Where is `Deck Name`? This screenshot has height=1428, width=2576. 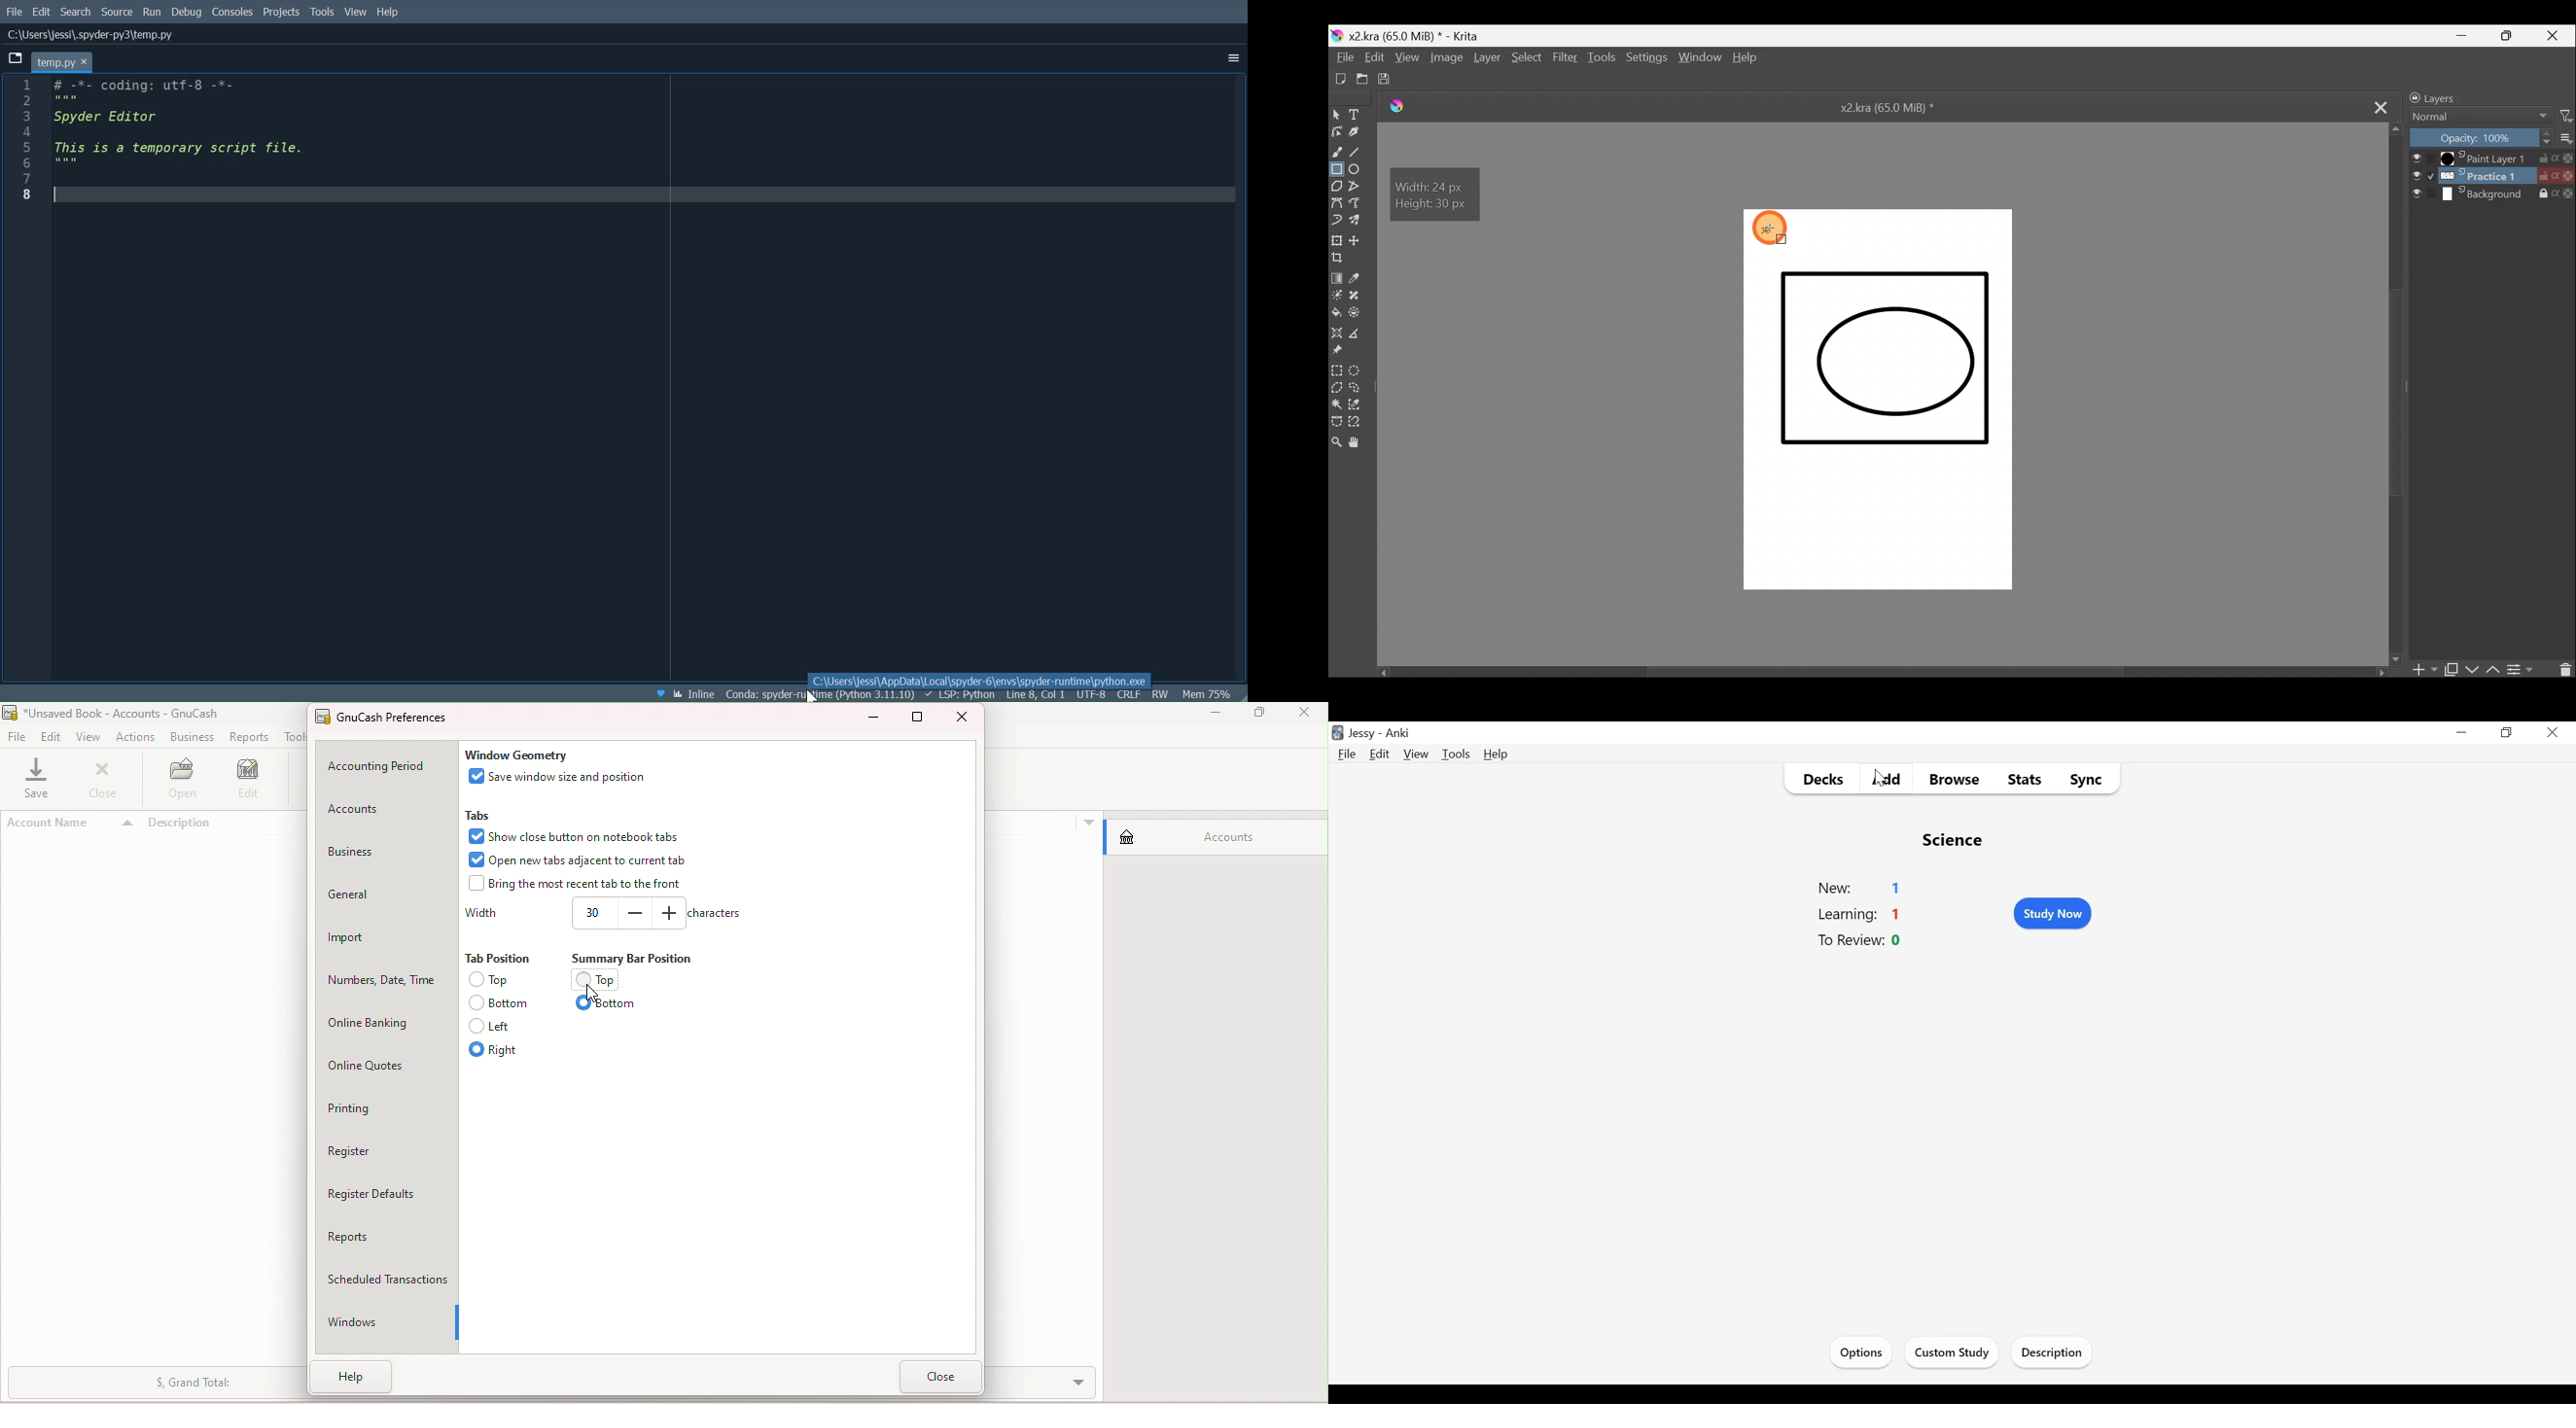 Deck Name is located at coordinates (1954, 841).